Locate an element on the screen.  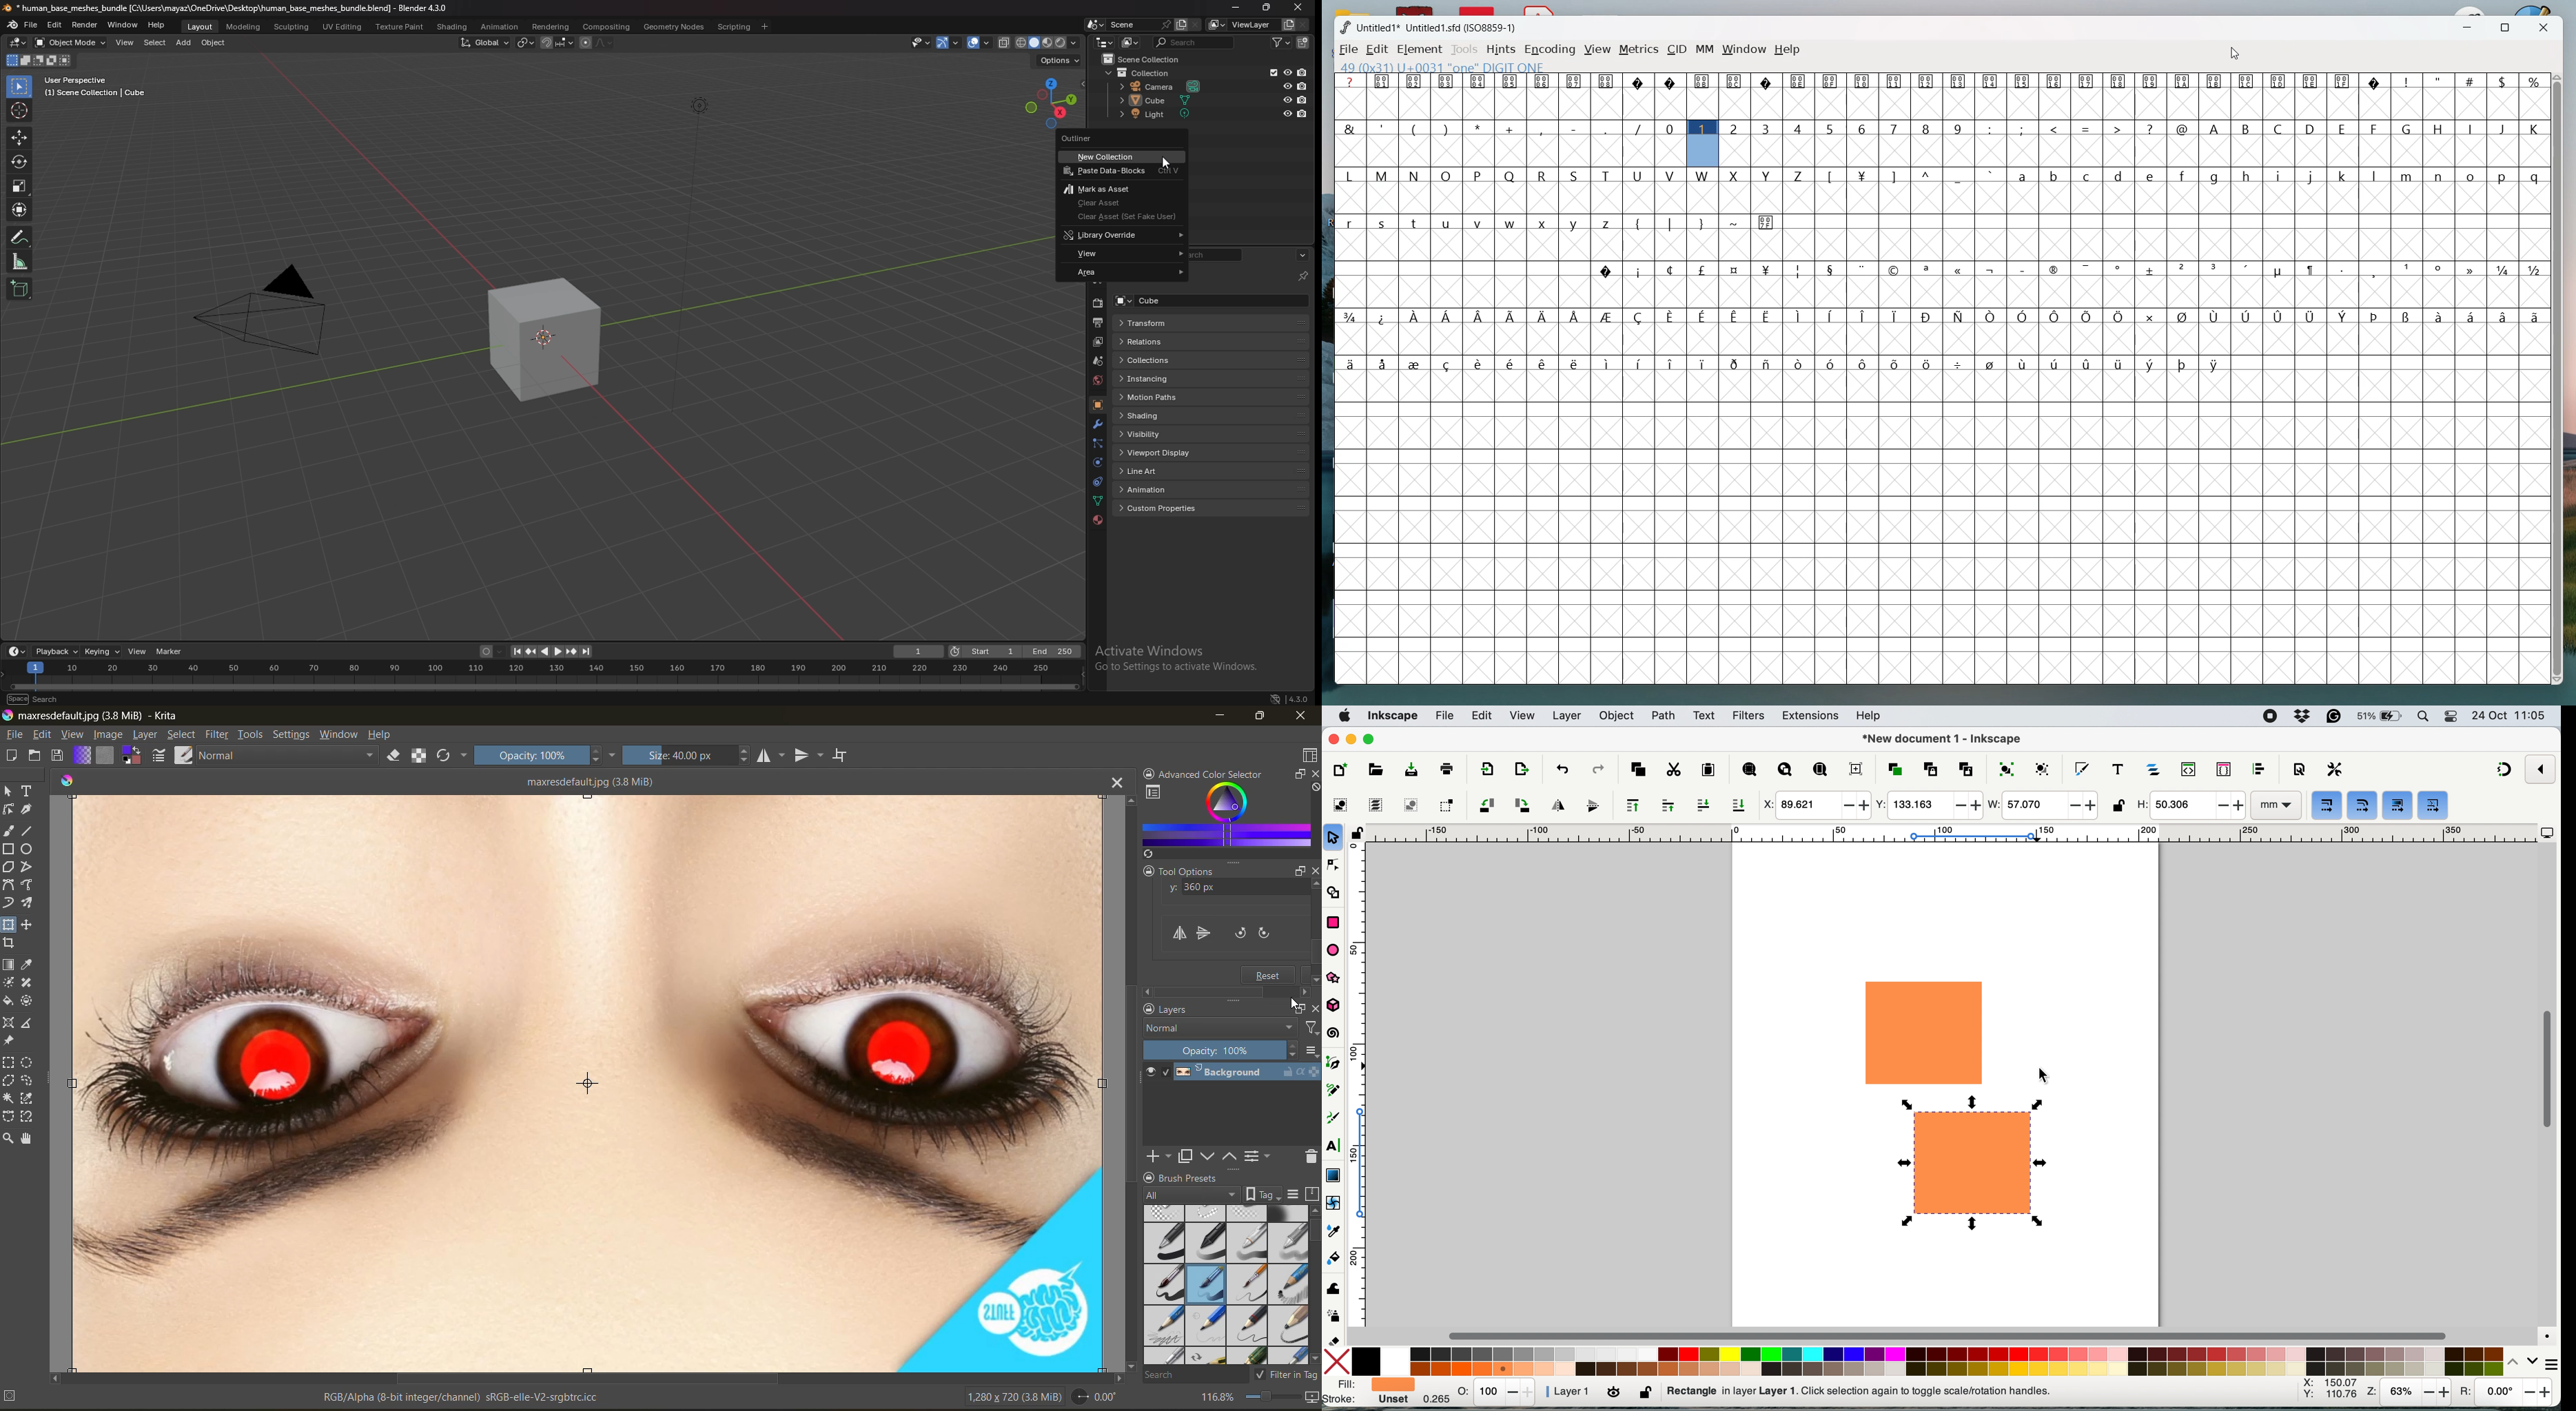
move patterns is located at coordinates (2433, 806).